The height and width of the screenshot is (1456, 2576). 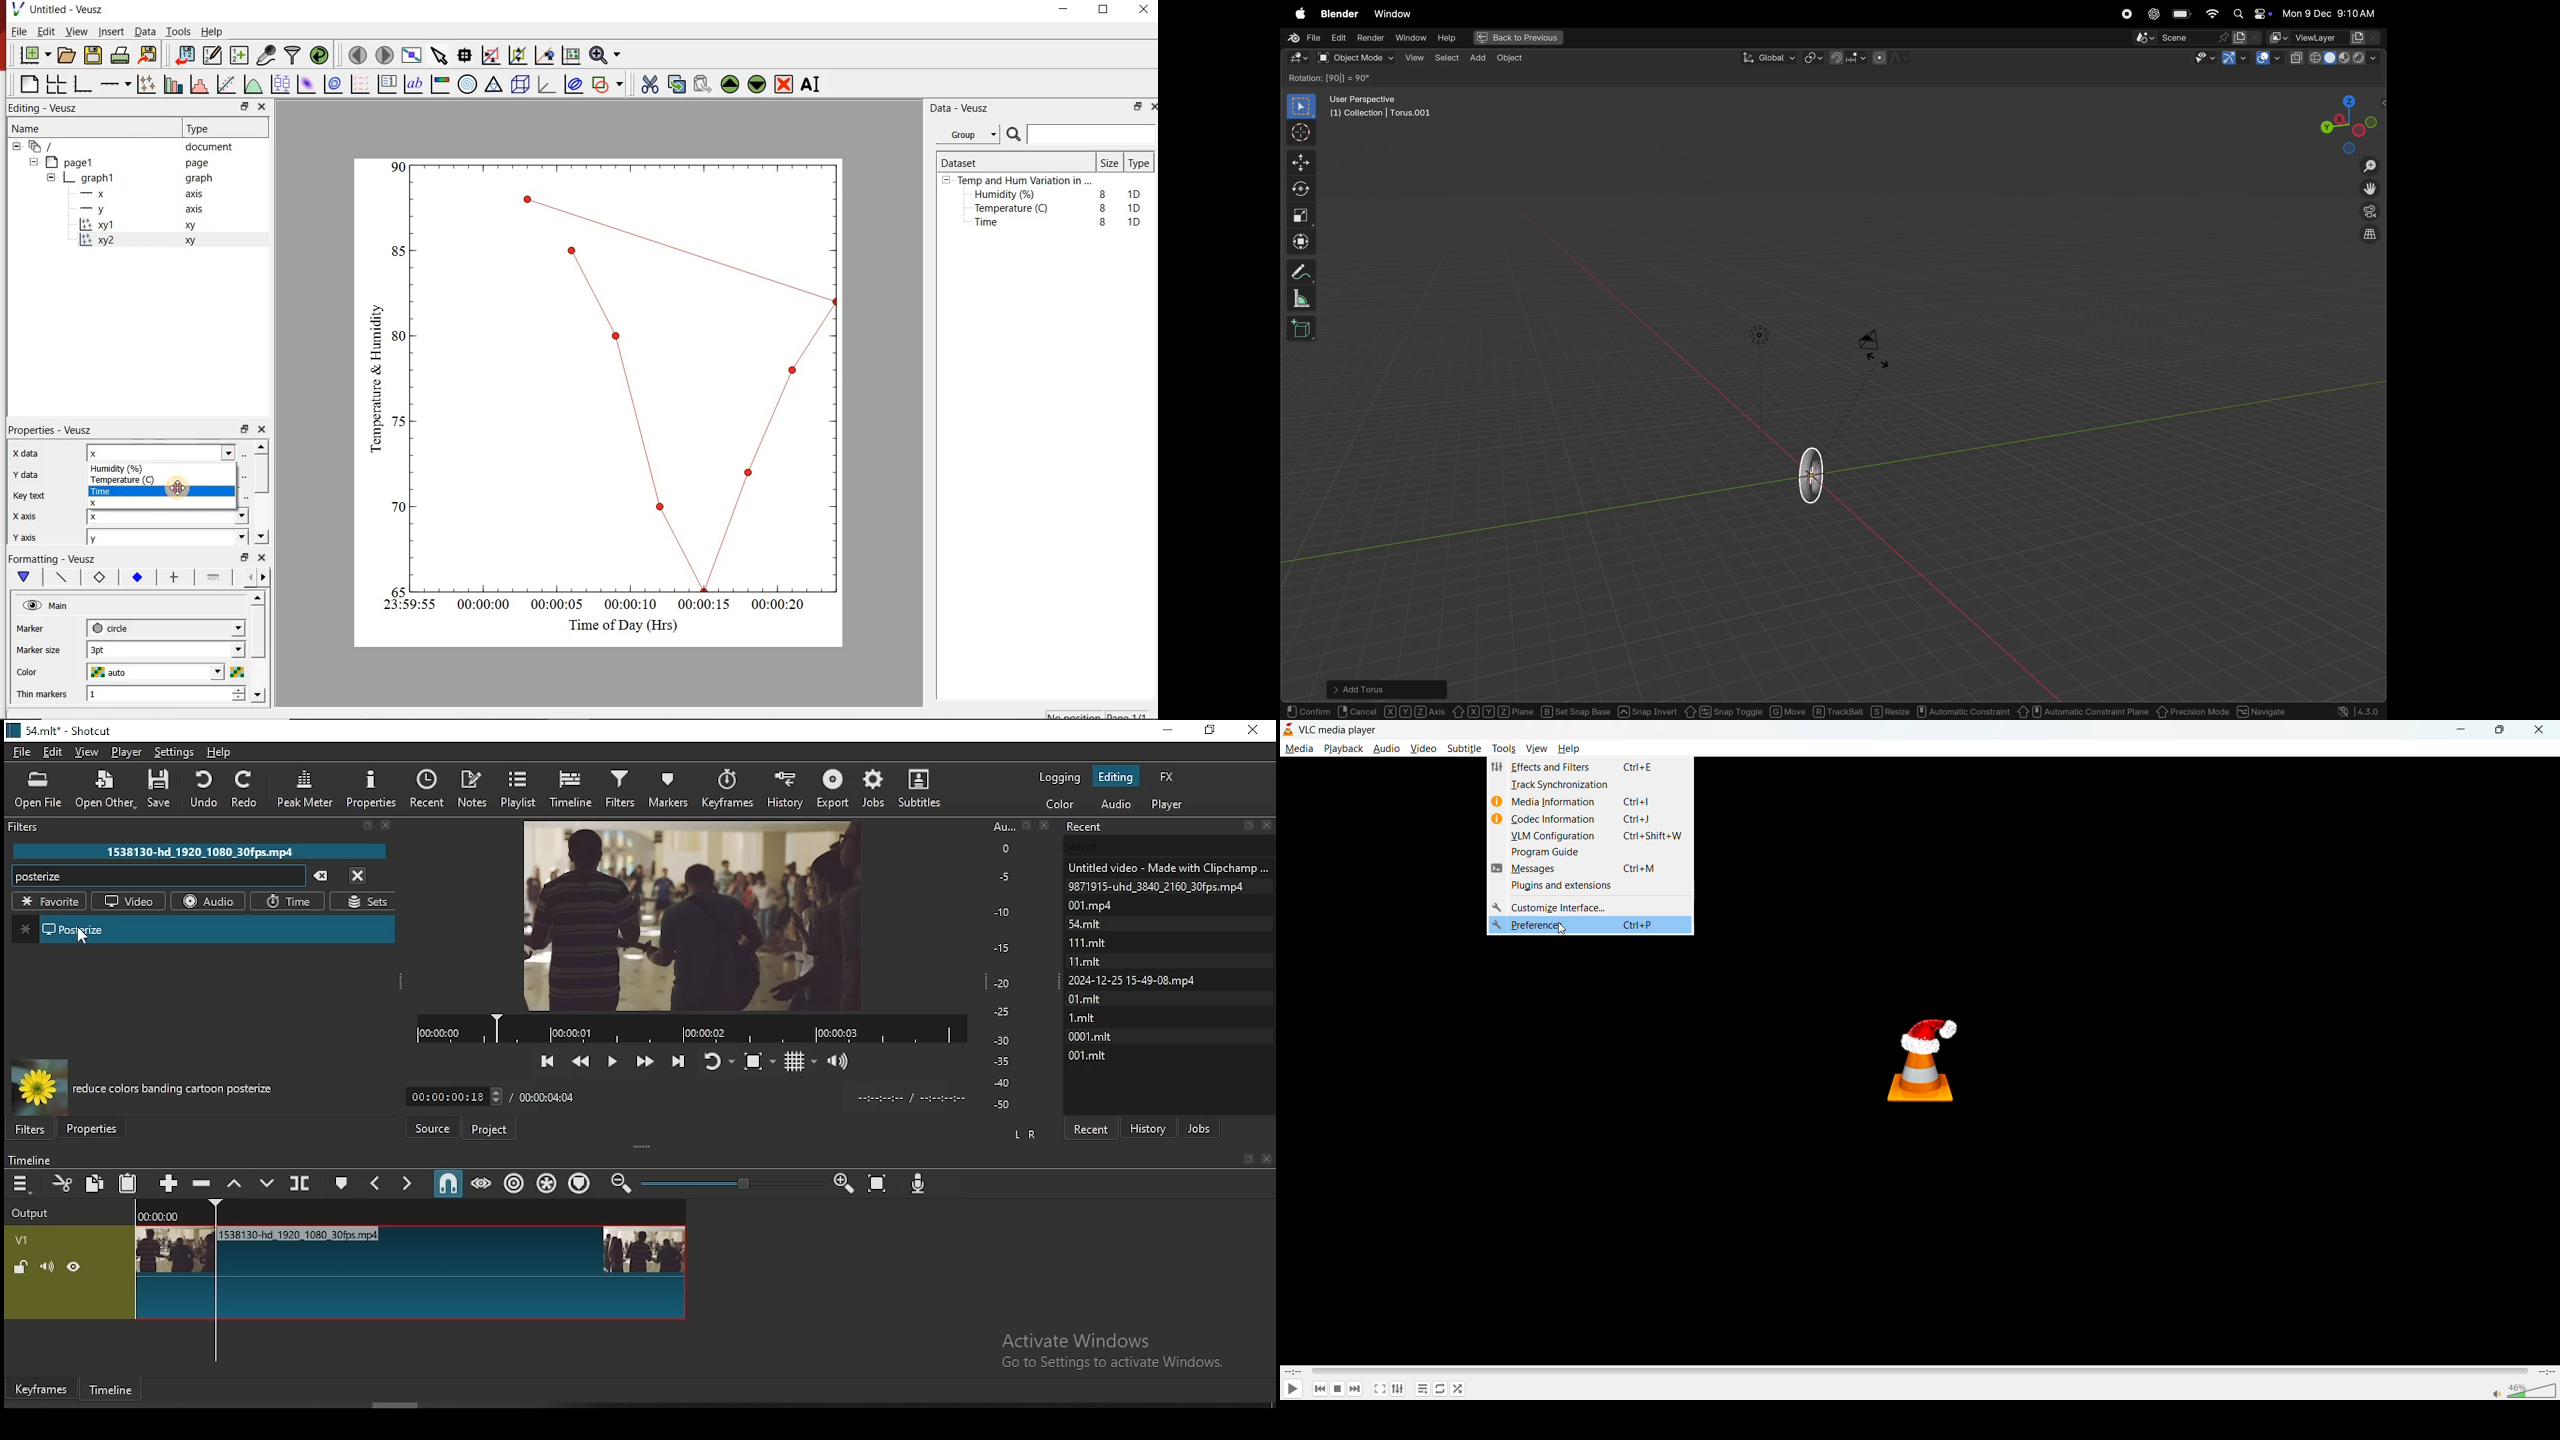 I want to click on notes, so click(x=475, y=788).